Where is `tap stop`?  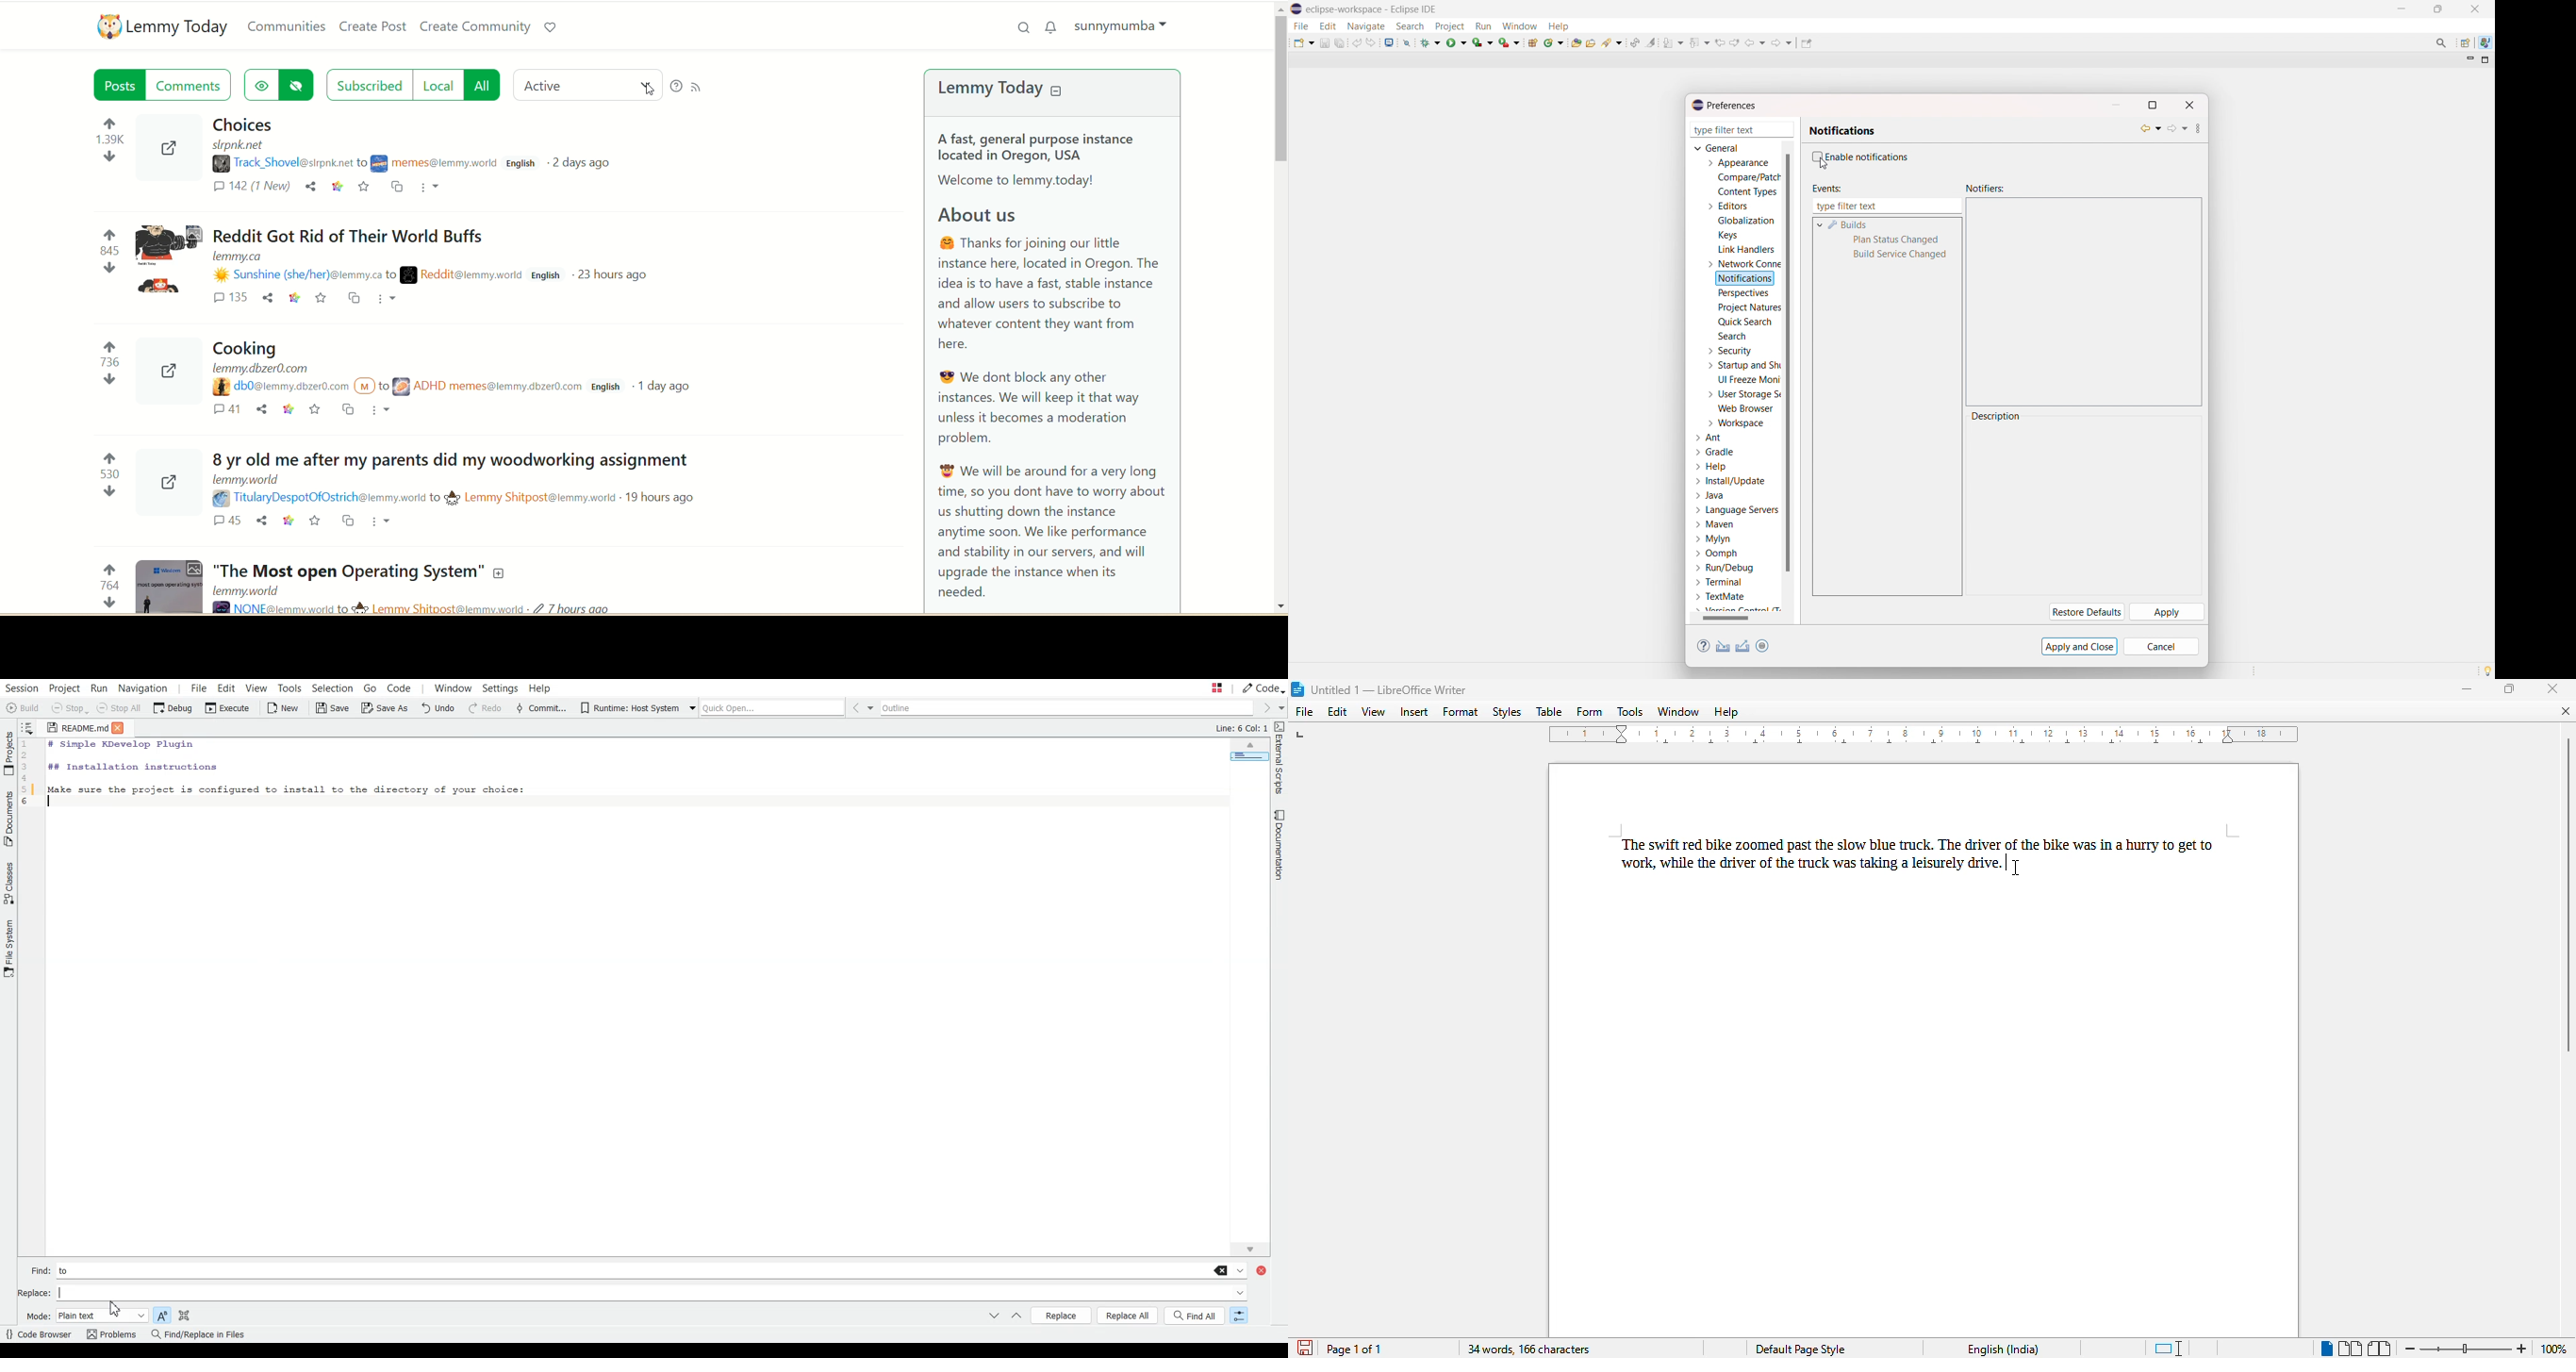 tap stop is located at coordinates (1301, 737).